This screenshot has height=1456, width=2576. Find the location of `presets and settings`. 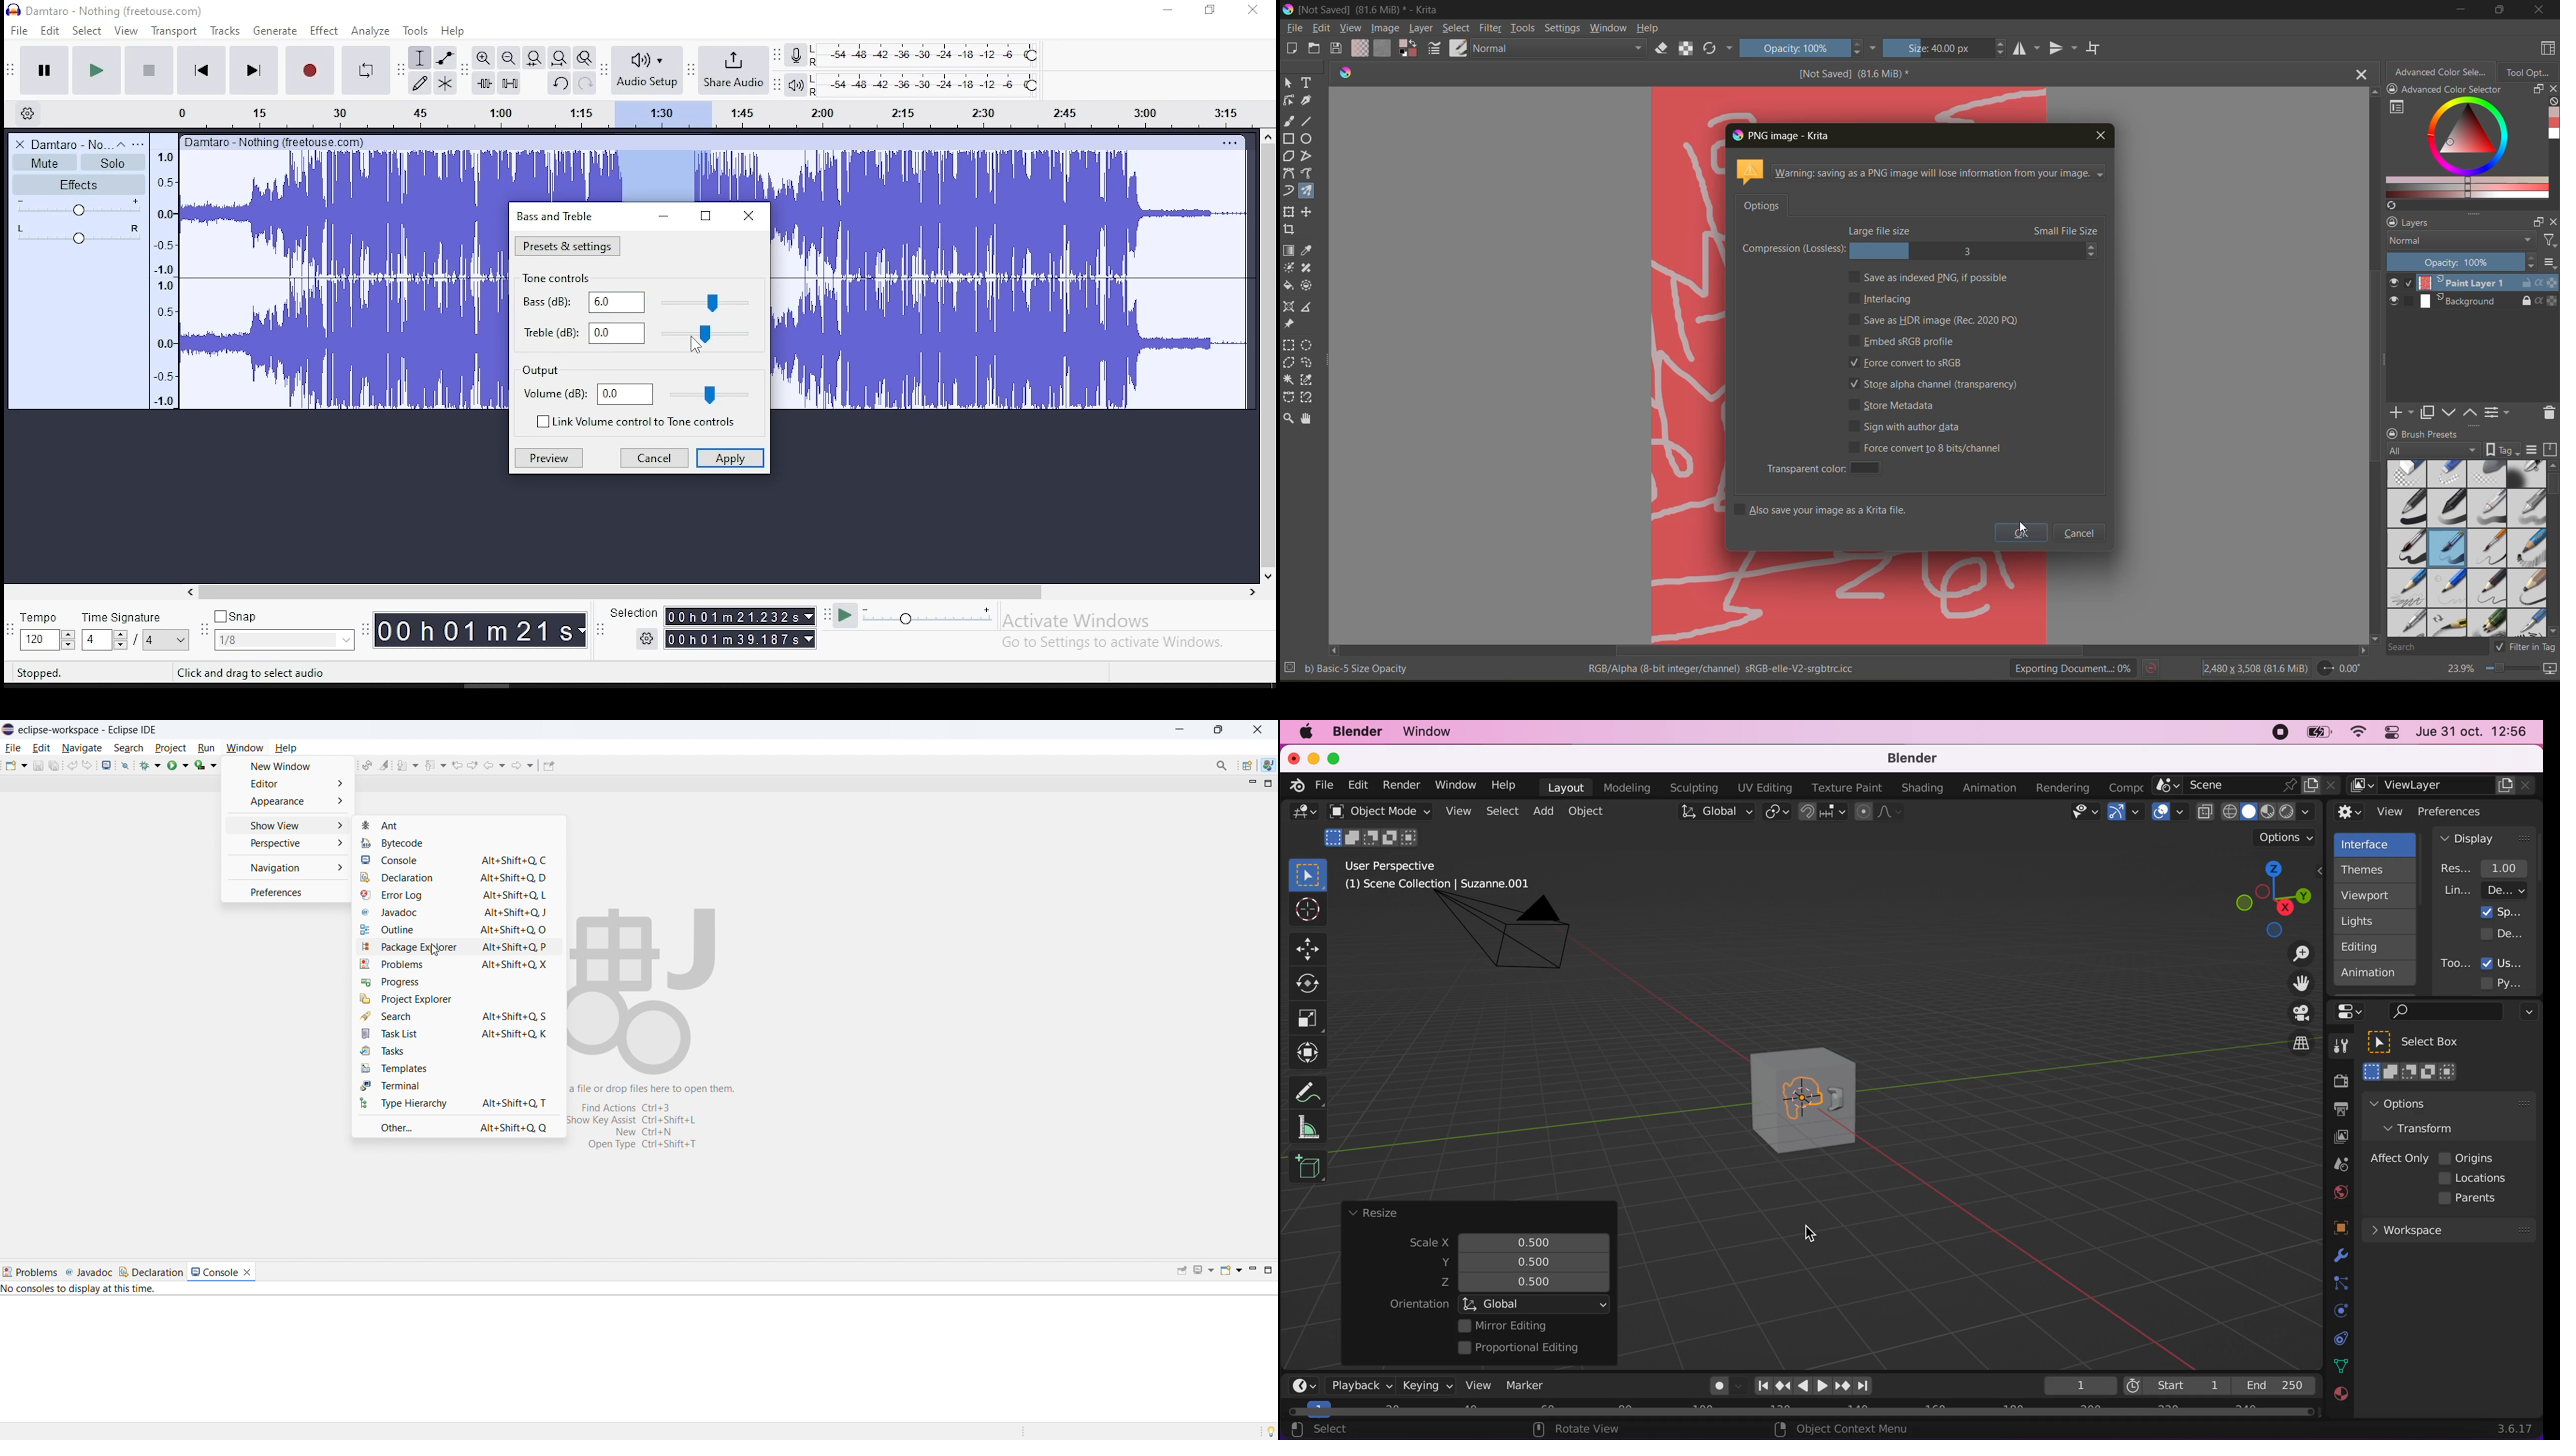

presets and settings is located at coordinates (566, 246).